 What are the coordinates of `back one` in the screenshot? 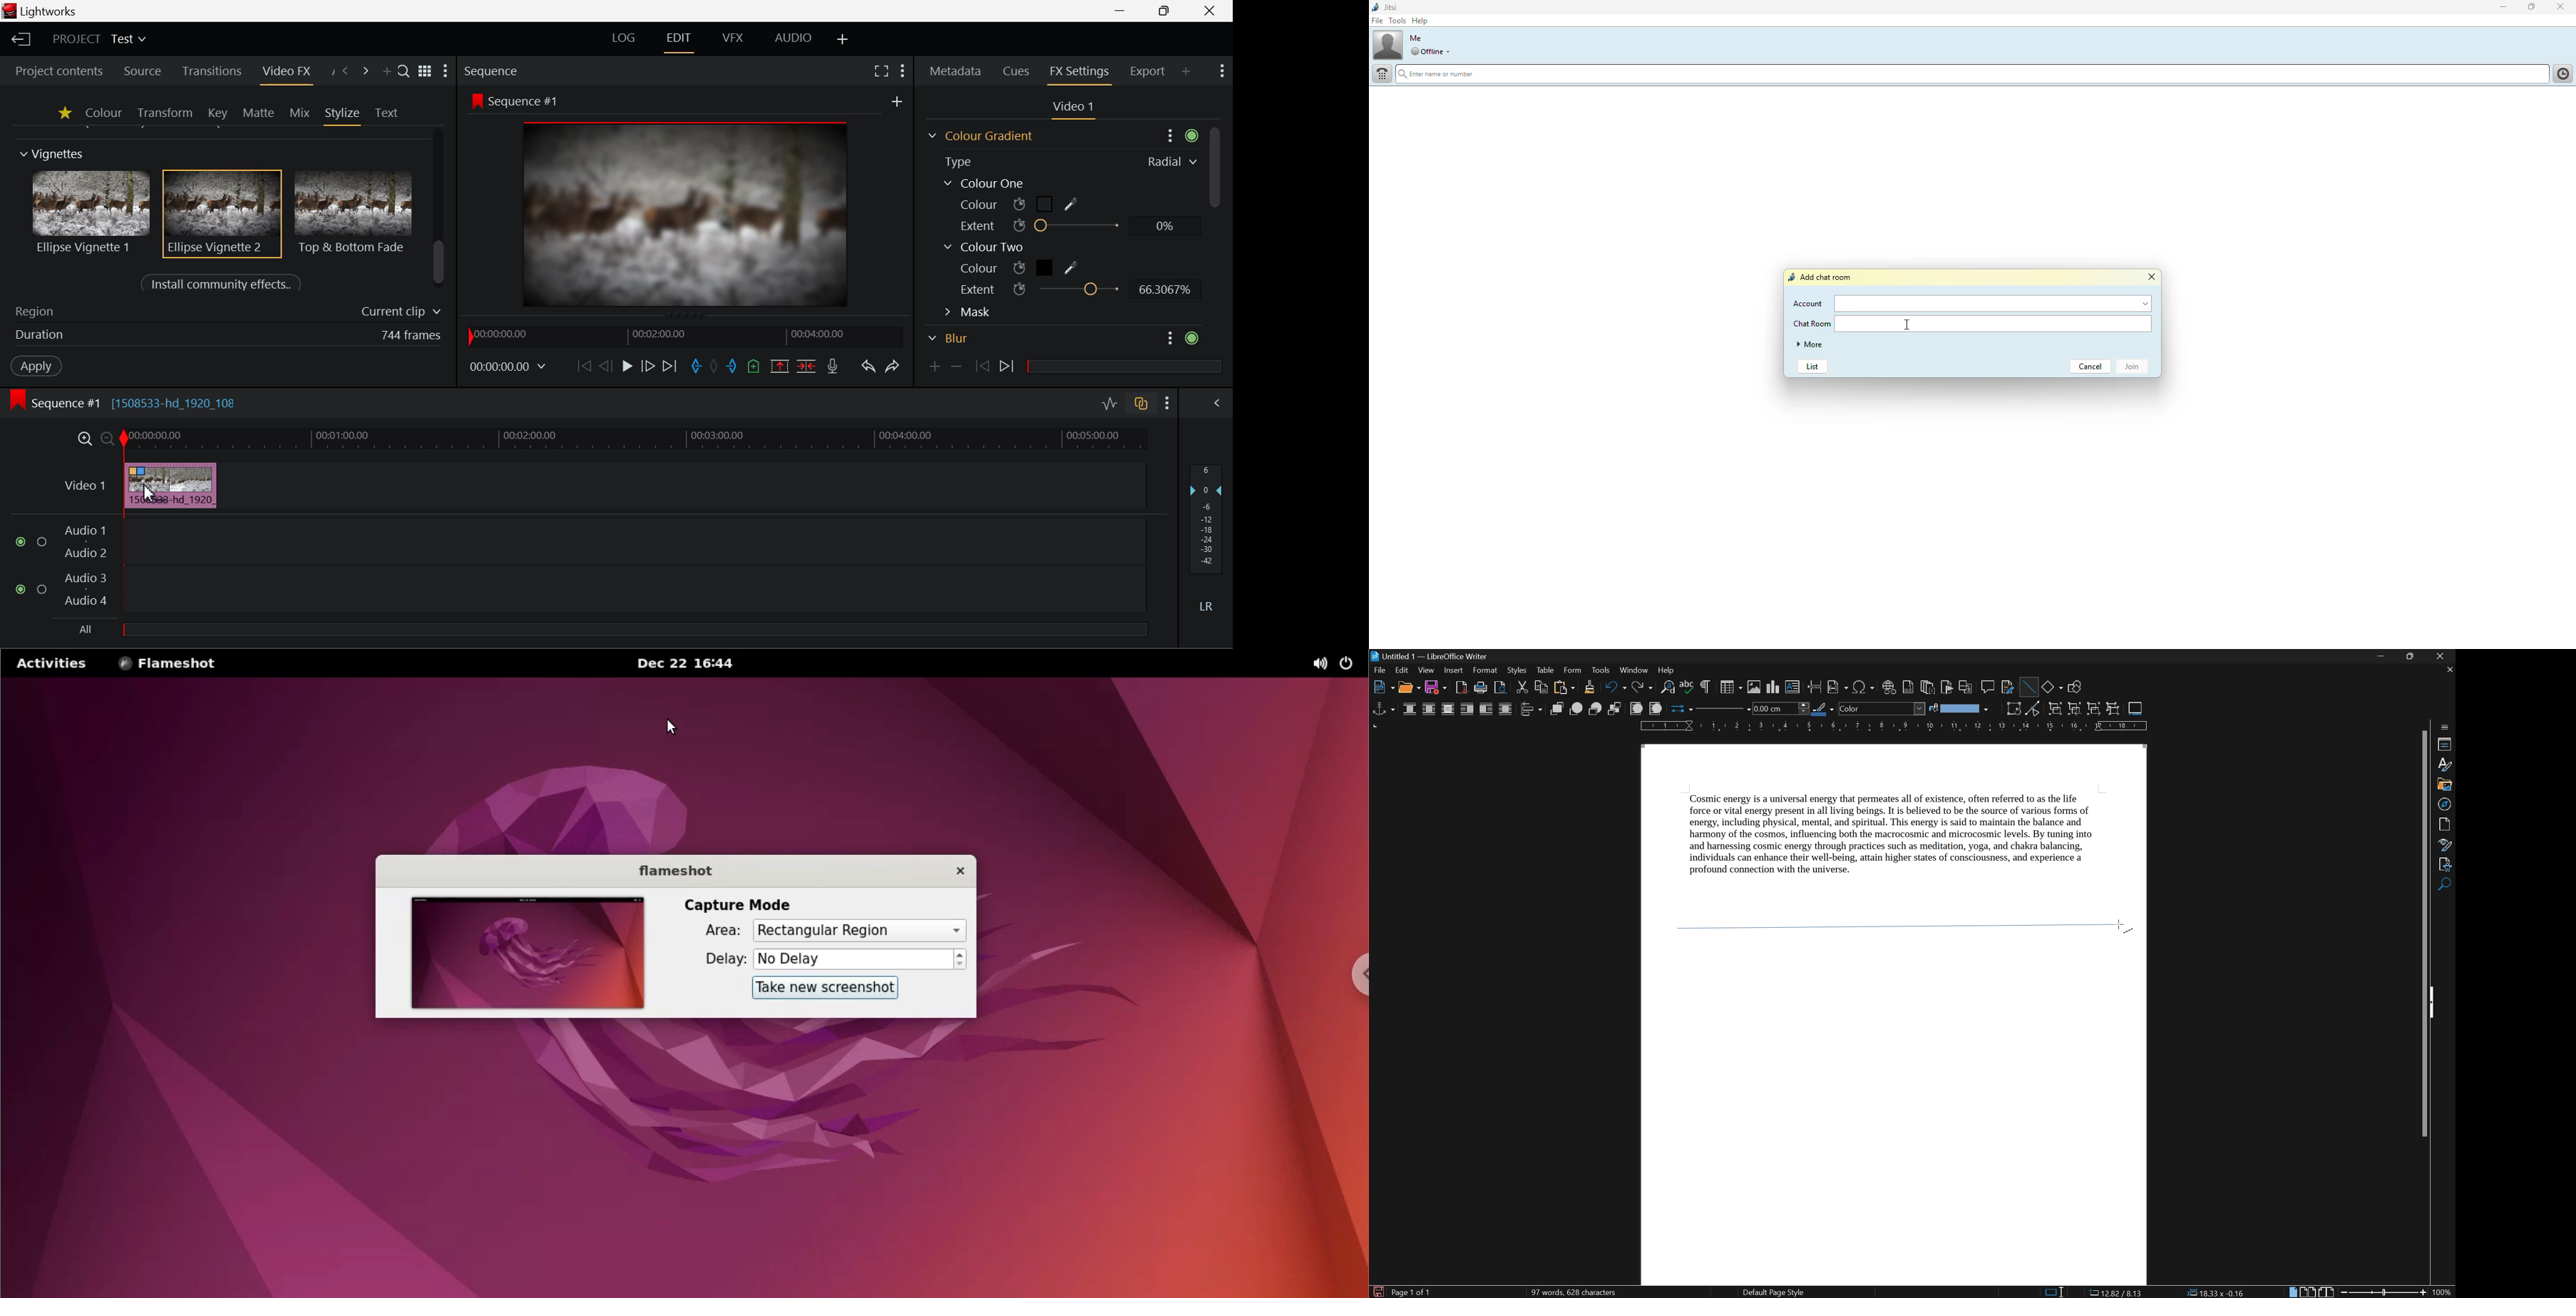 It's located at (1597, 709).